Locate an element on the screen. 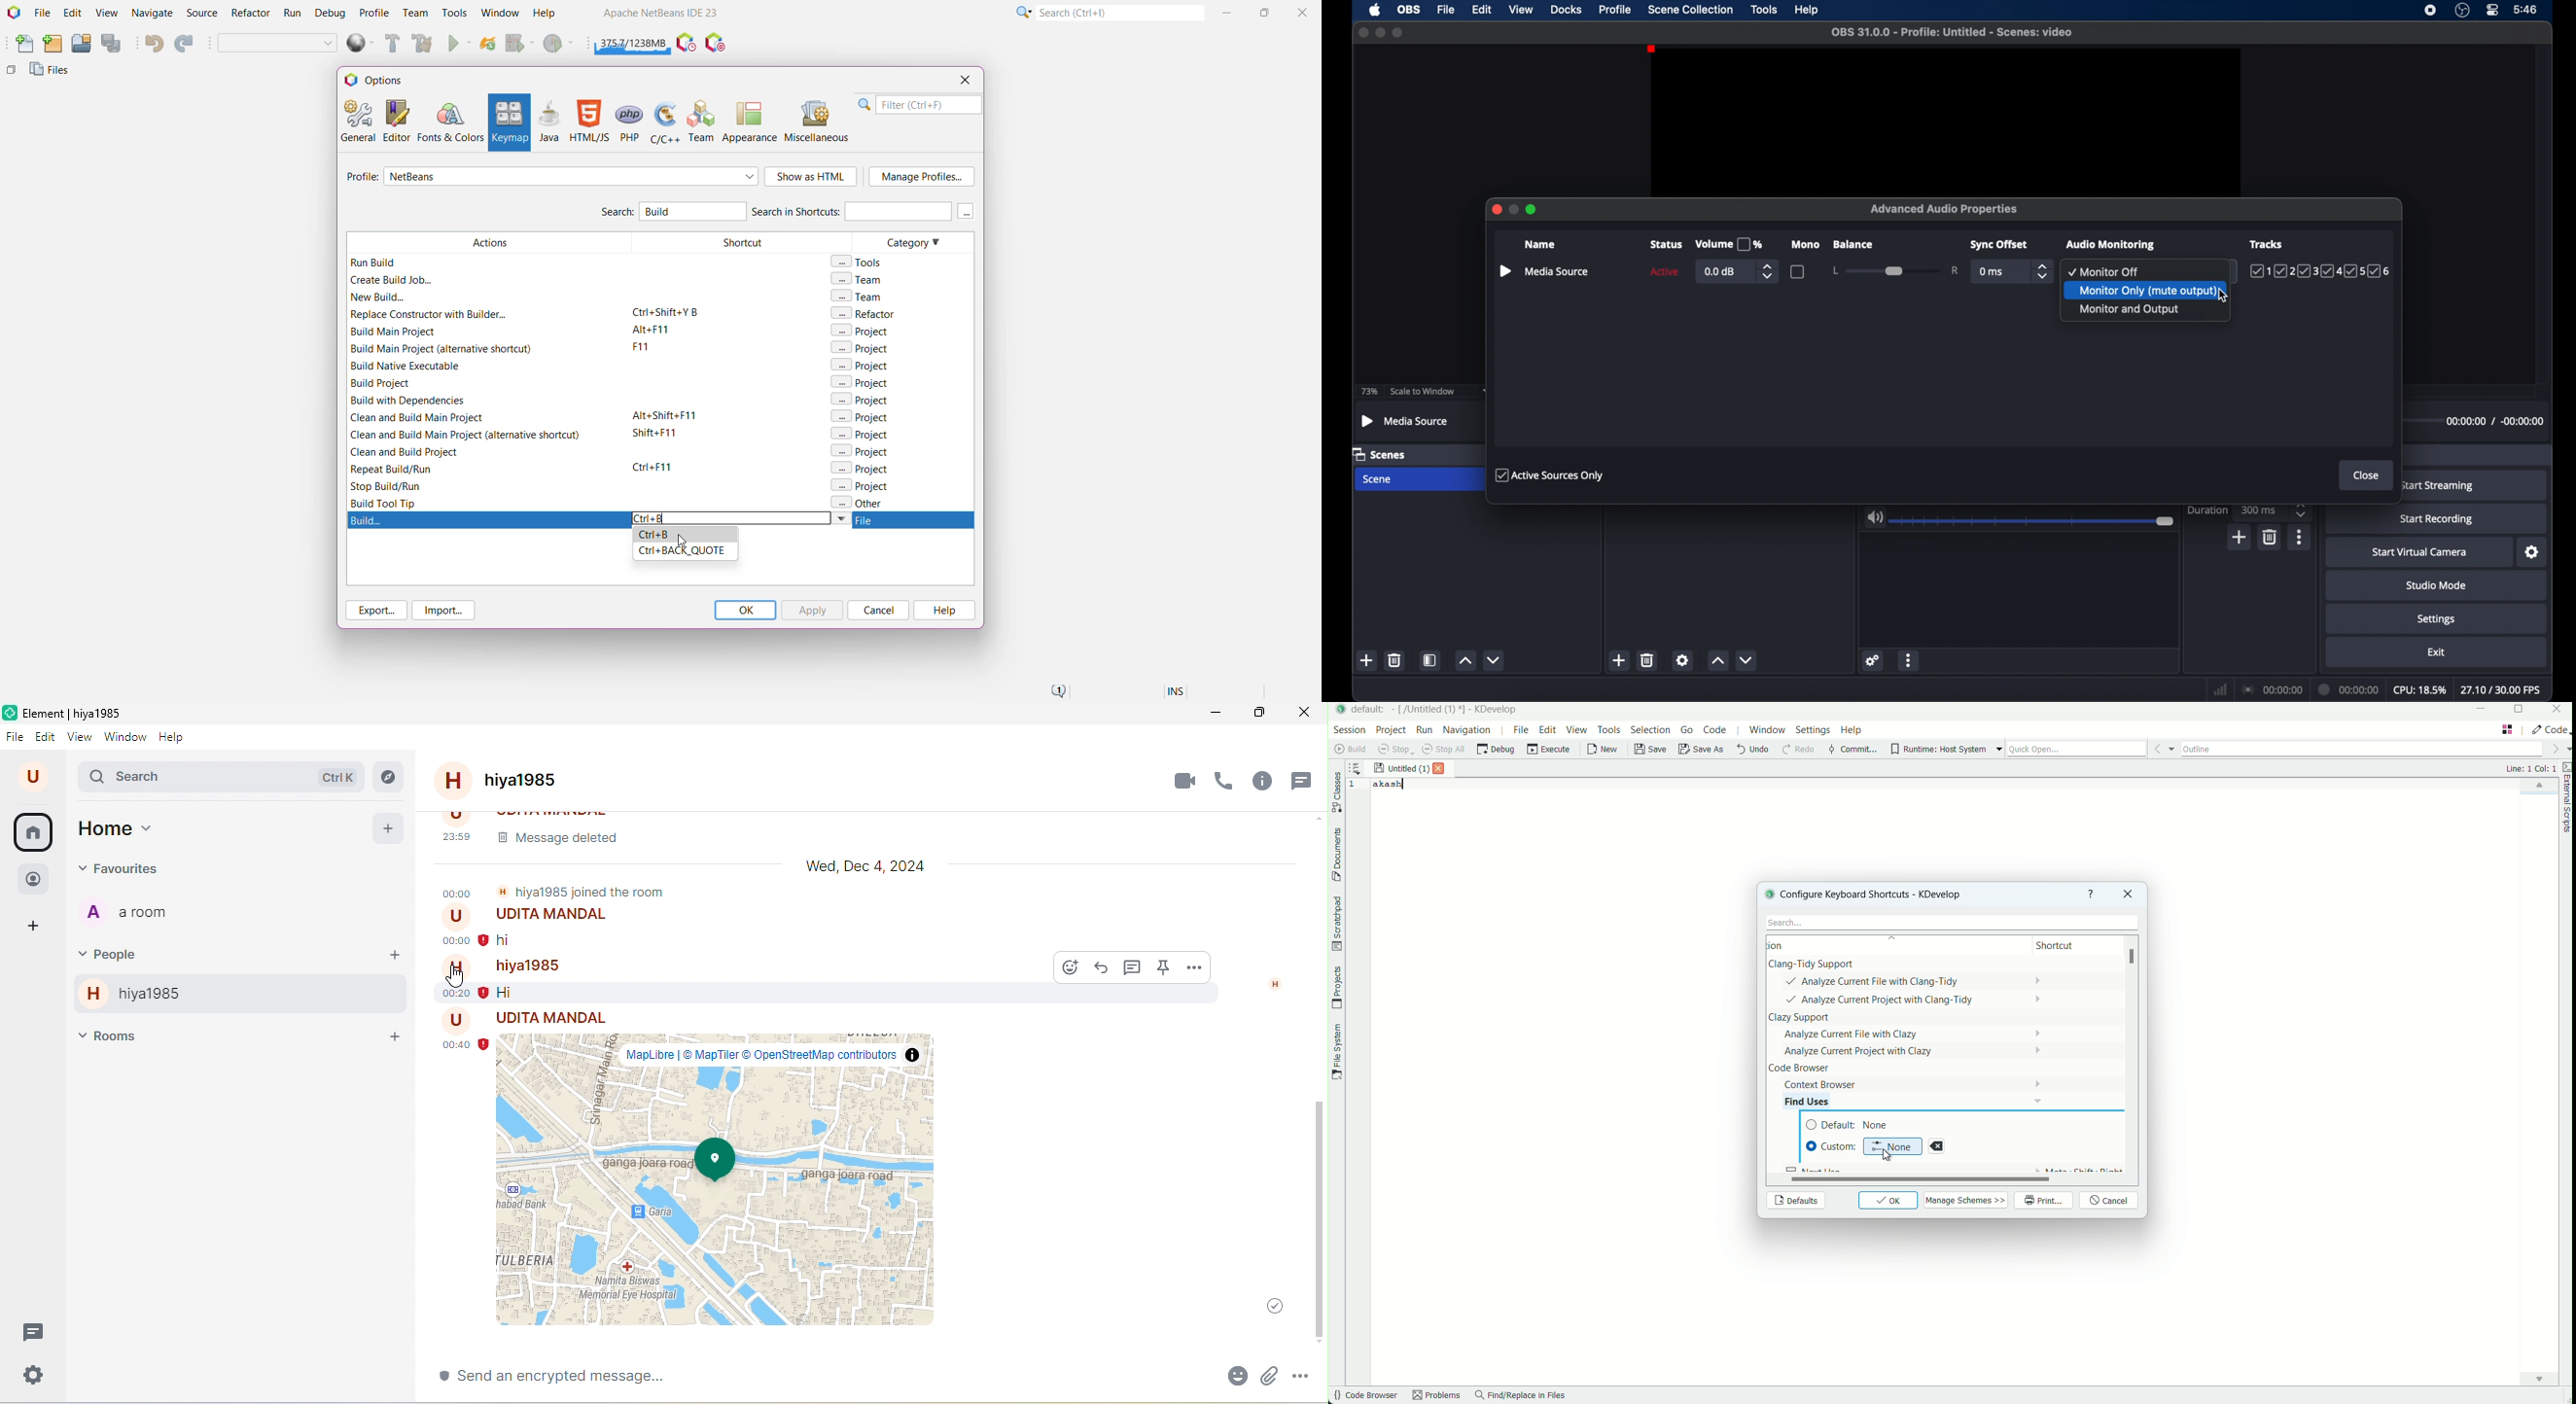 The image size is (2576, 1428). control center is located at coordinates (2493, 10).